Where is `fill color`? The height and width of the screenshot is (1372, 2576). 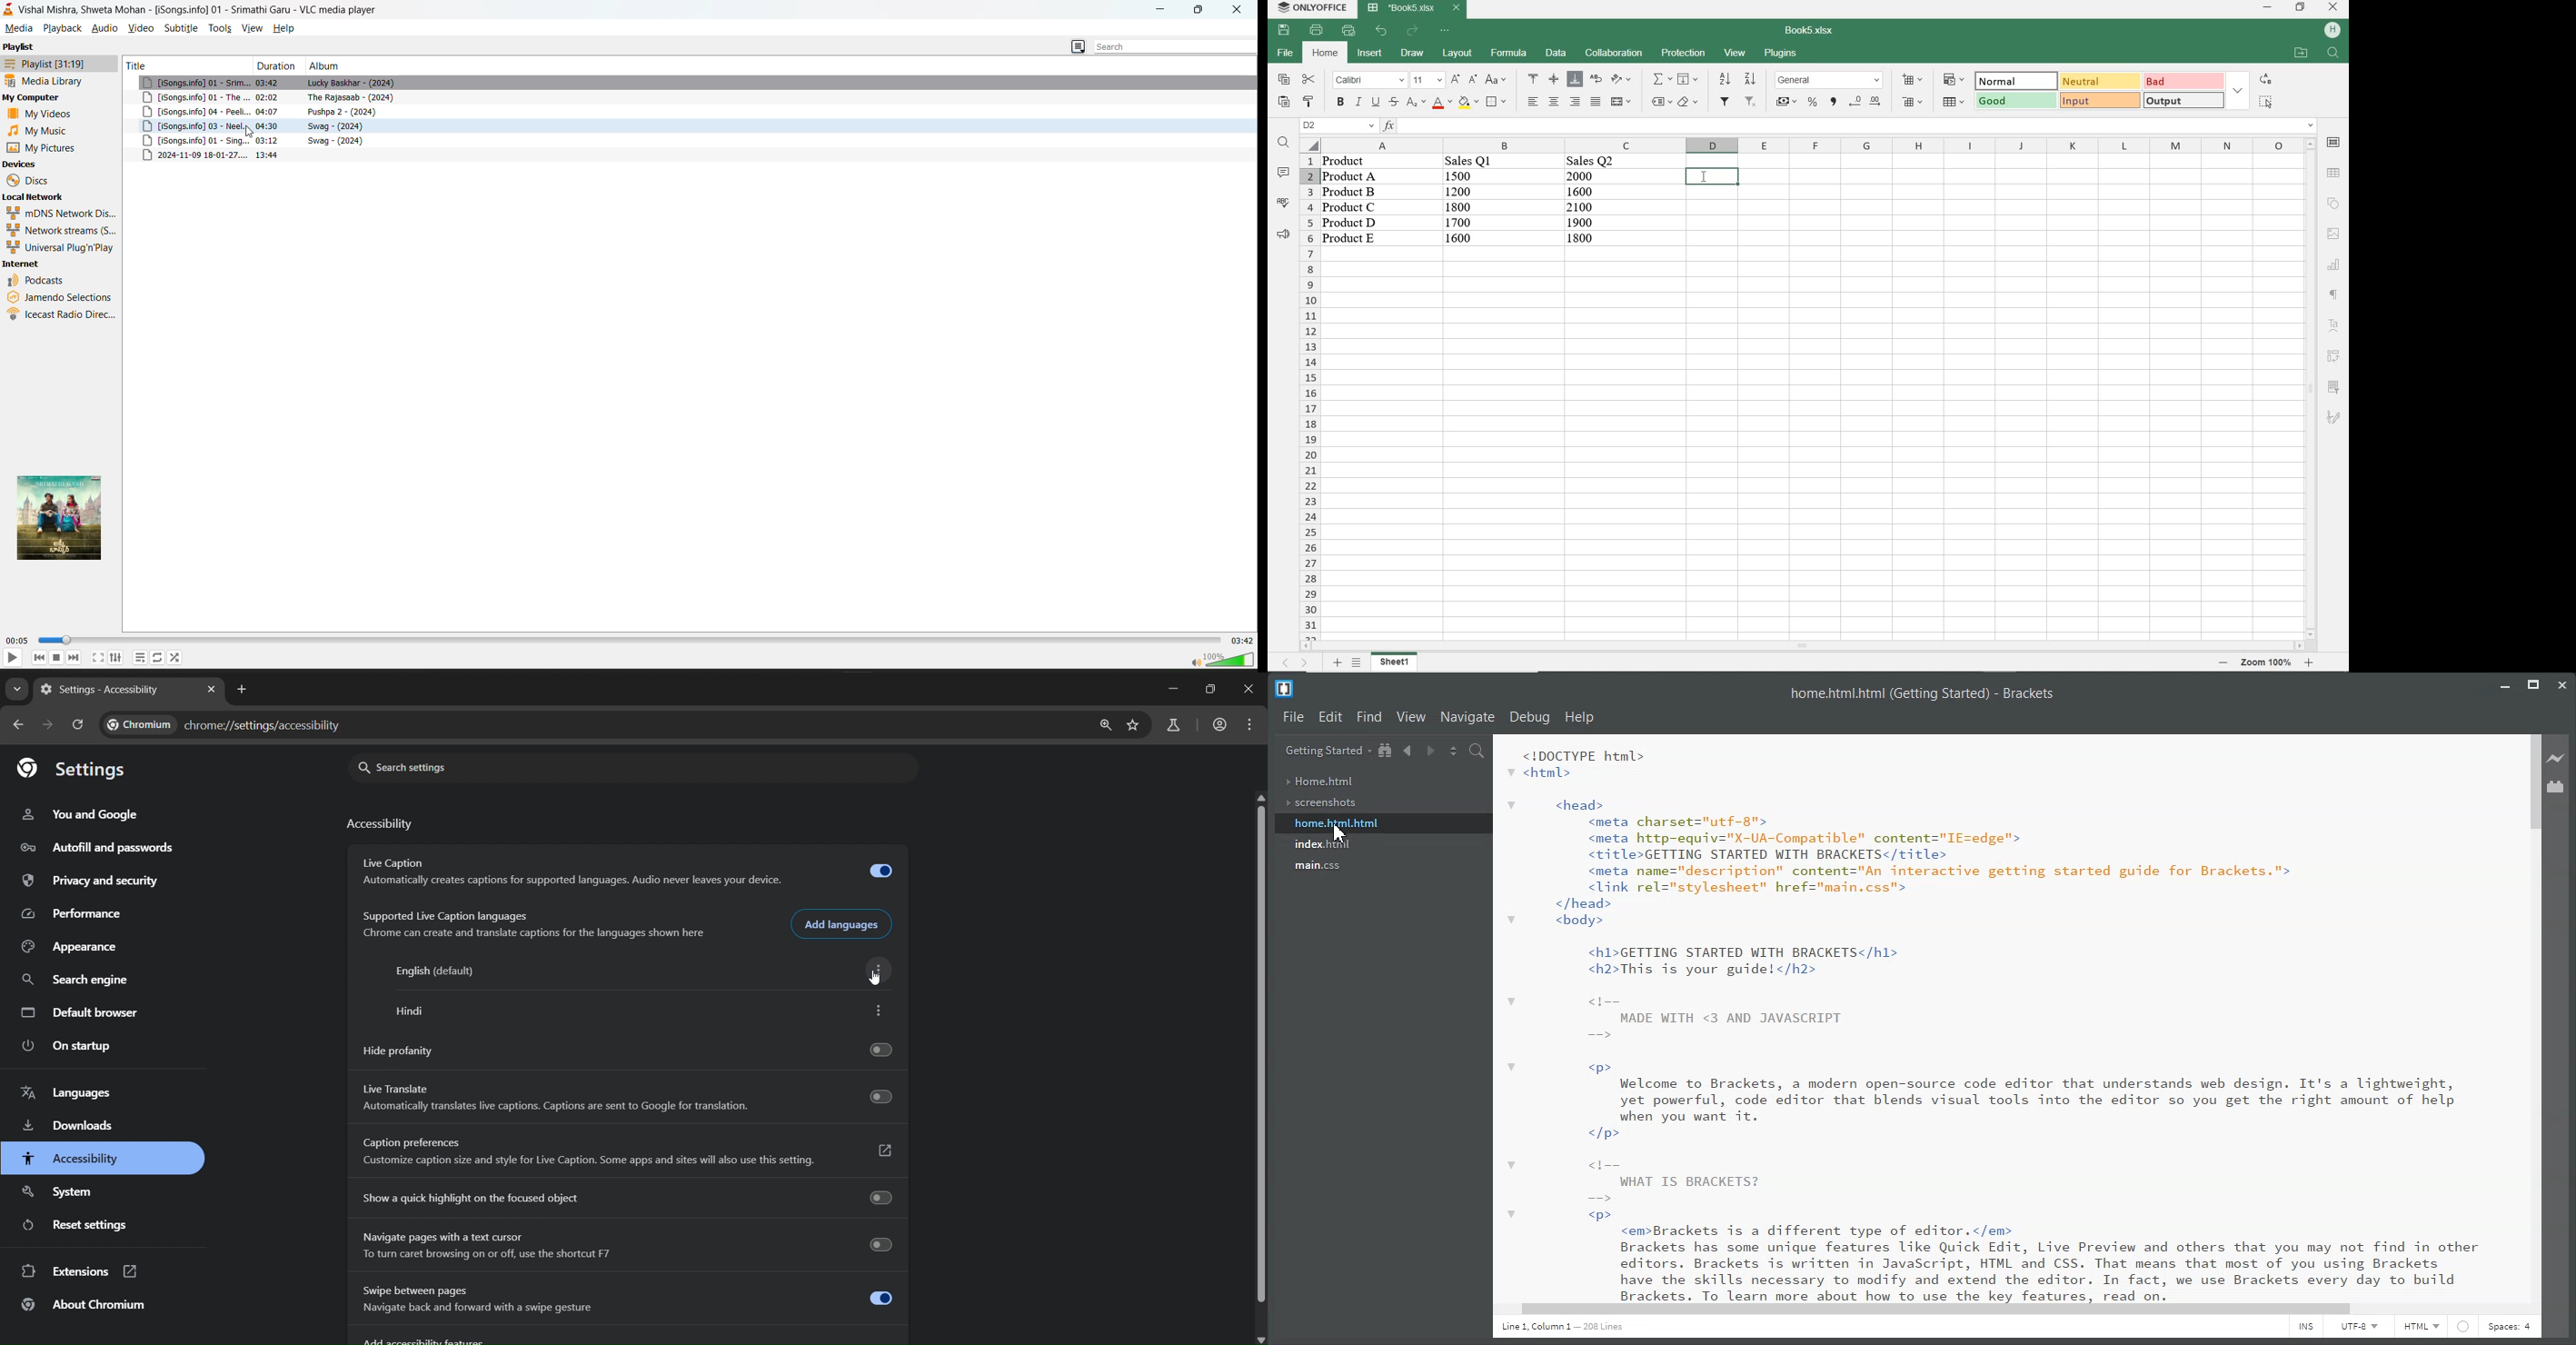
fill color is located at coordinates (1467, 102).